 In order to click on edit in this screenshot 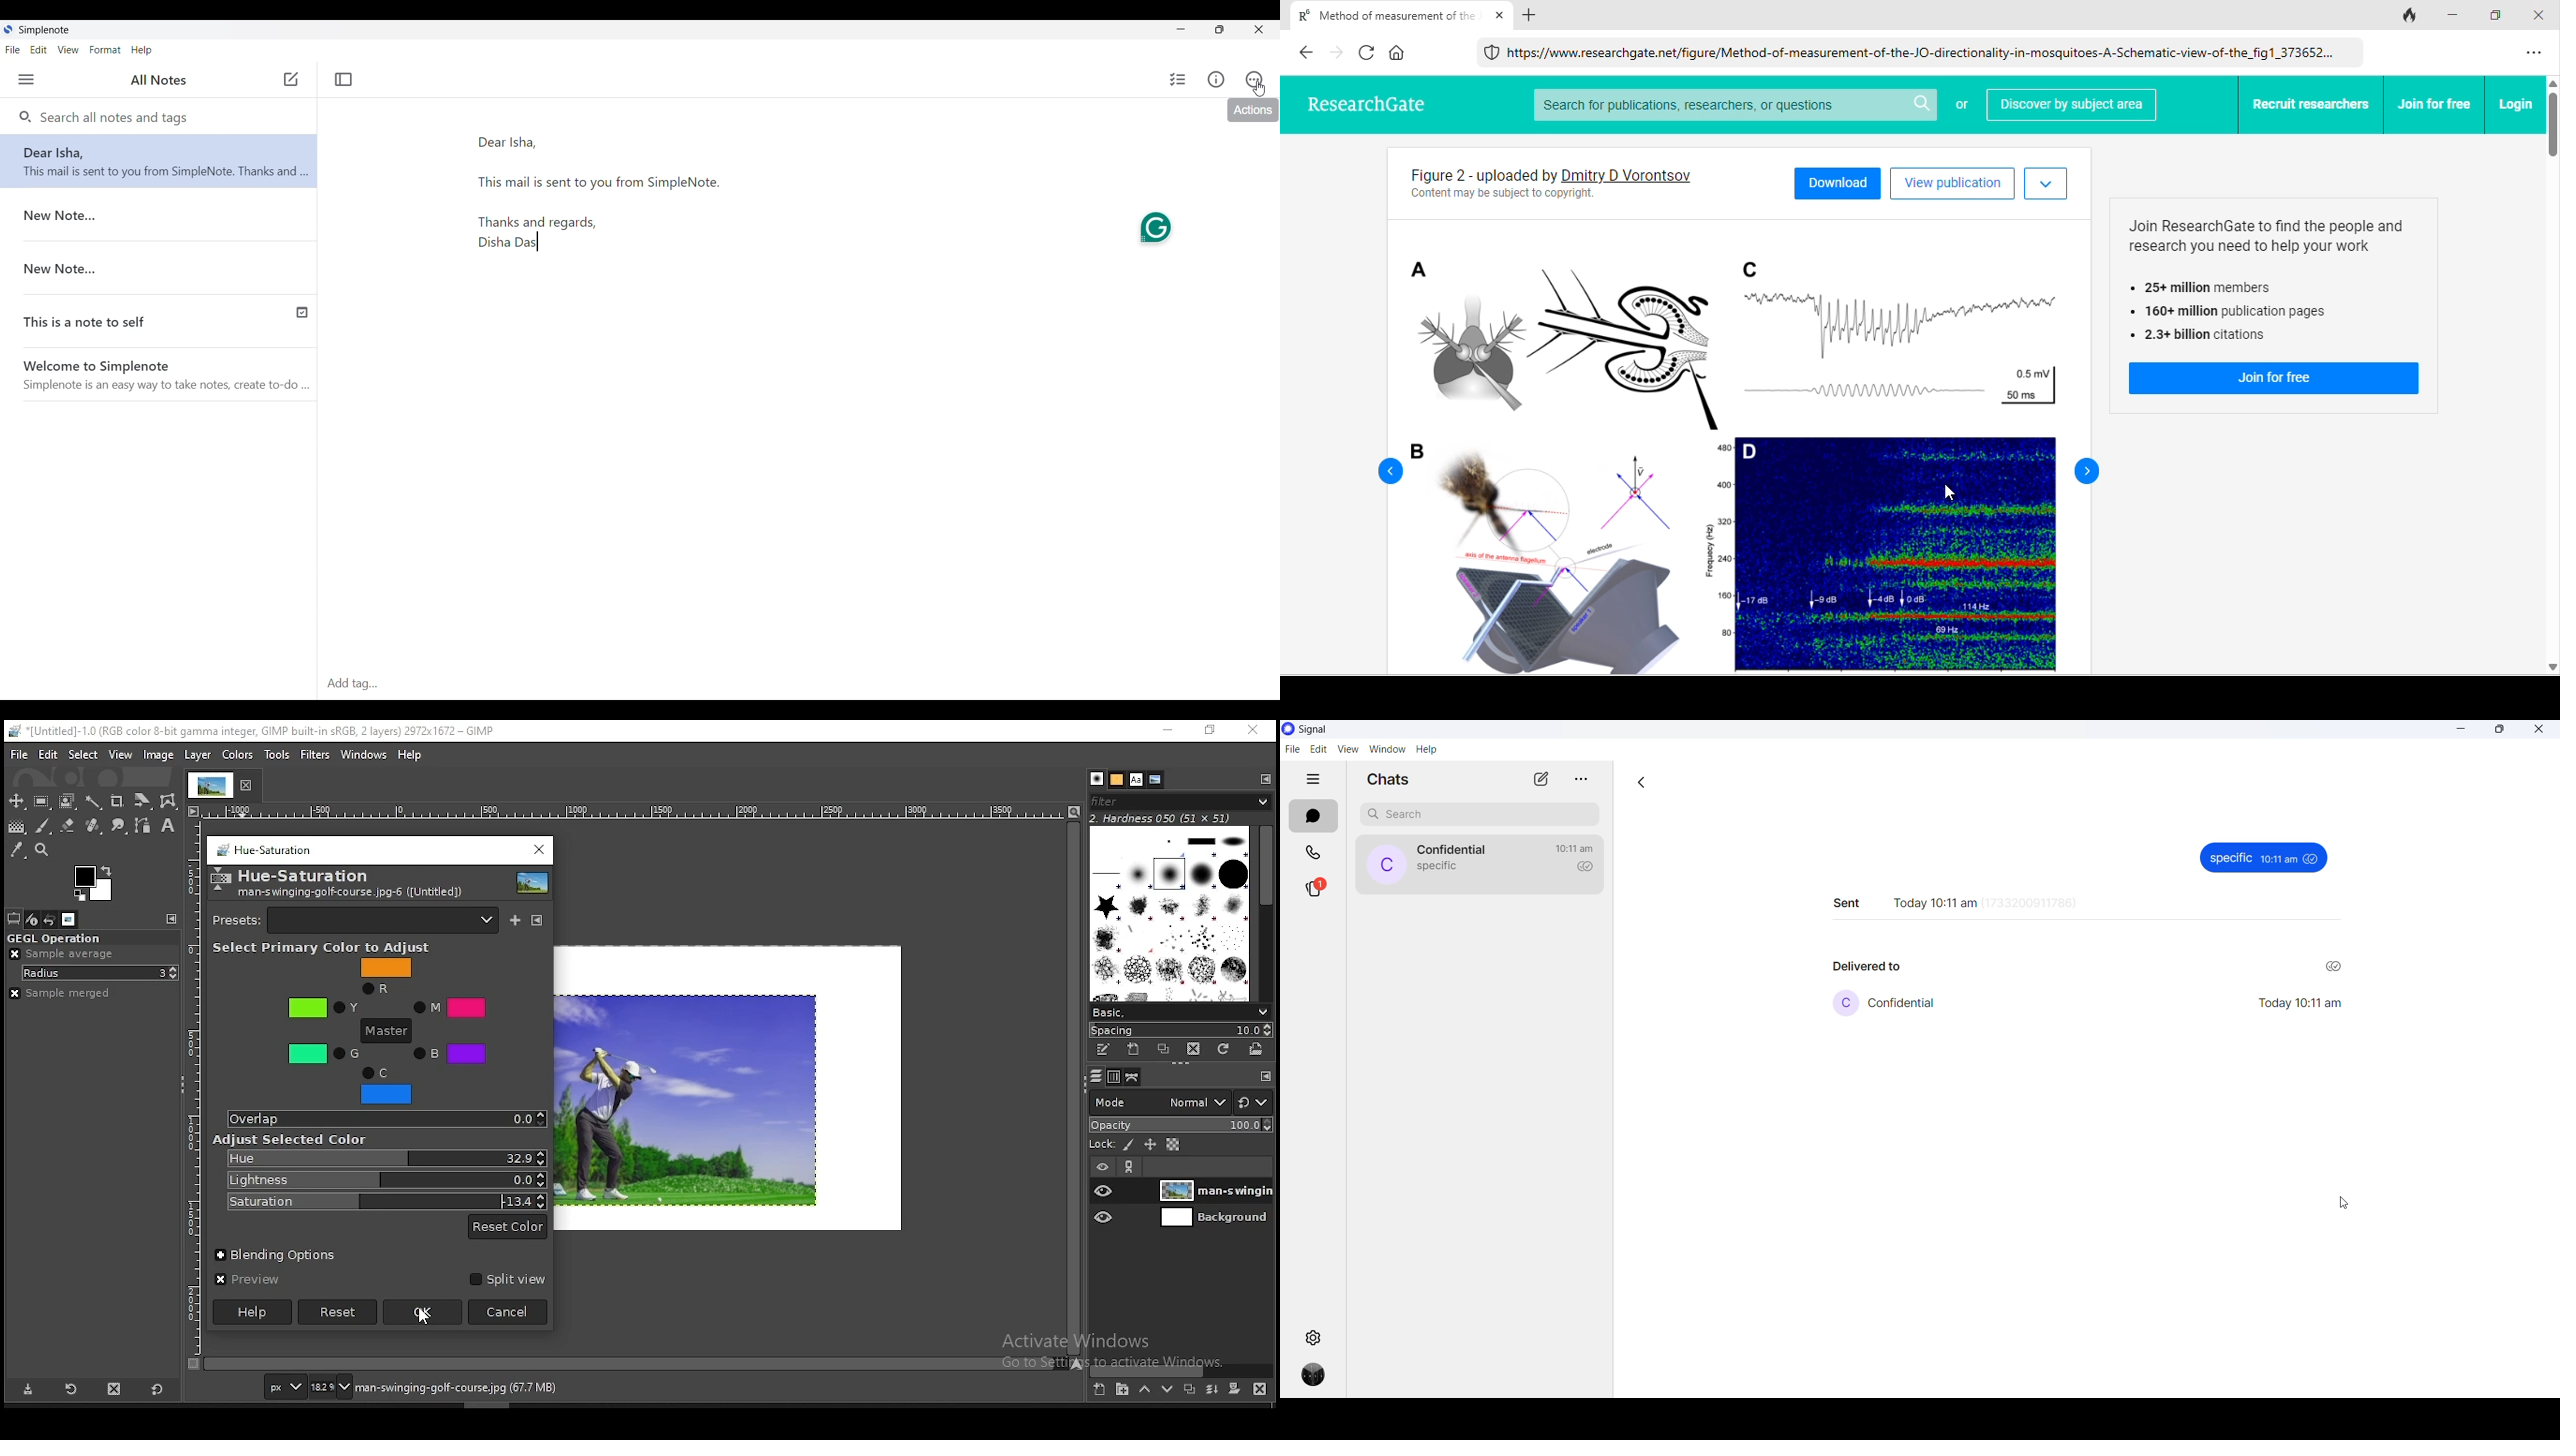, I will do `click(1318, 749)`.